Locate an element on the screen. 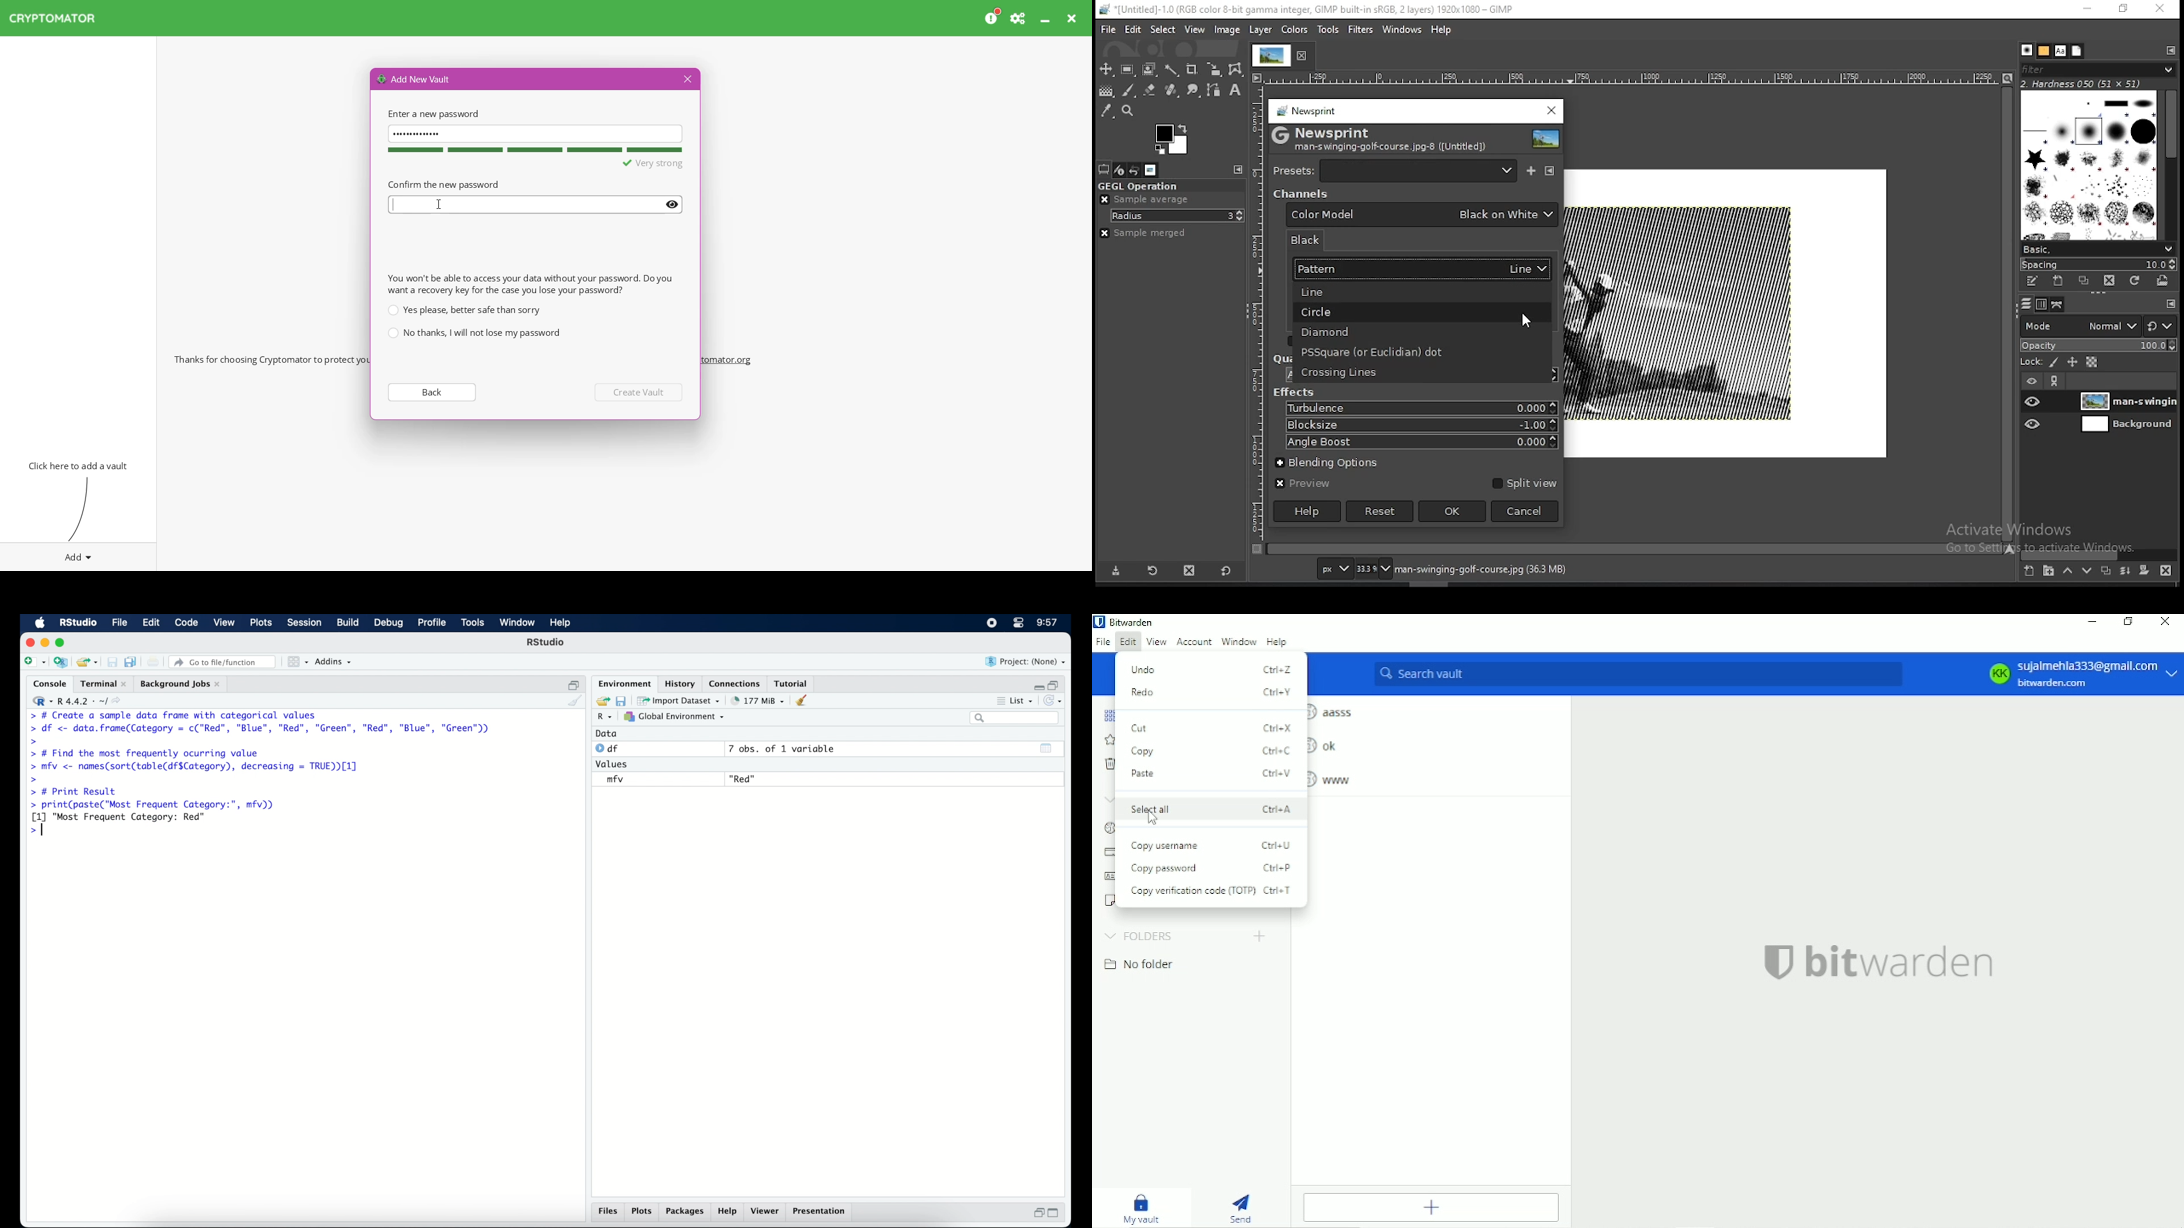 This screenshot has height=1232, width=2184. presentation is located at coordinates (822, 1212).